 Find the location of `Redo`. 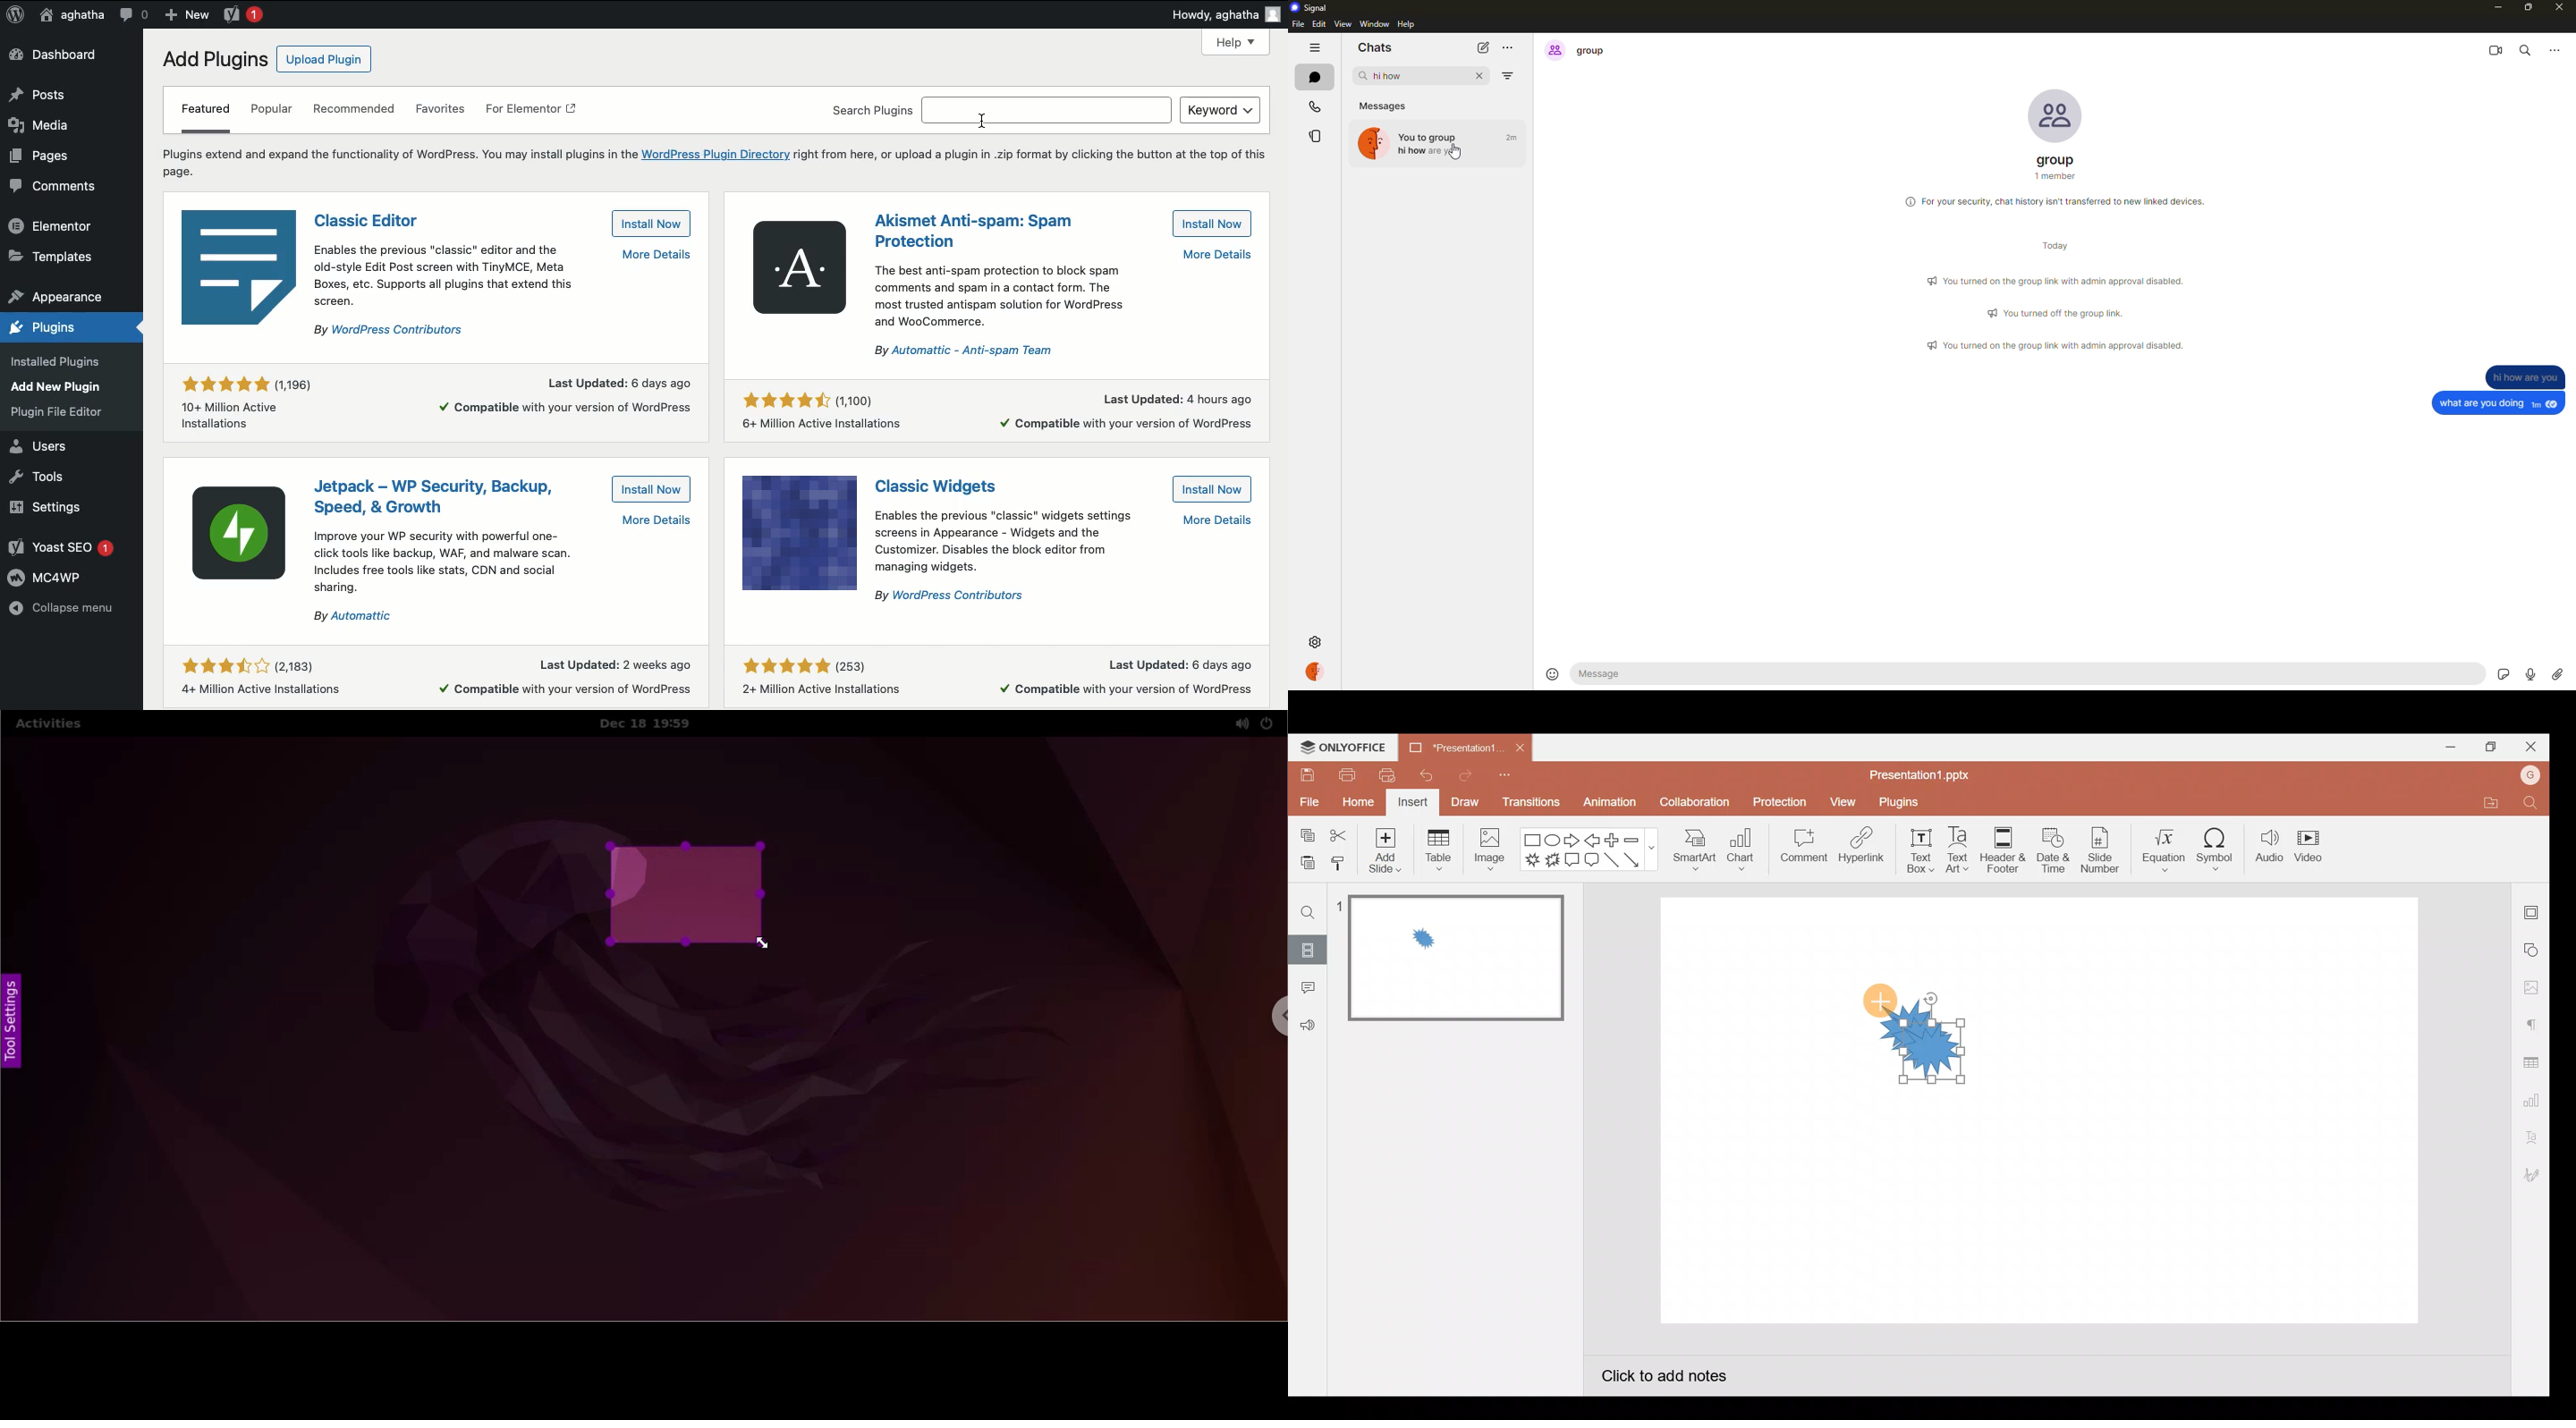

Redo is located at coordinates (1460, 776).